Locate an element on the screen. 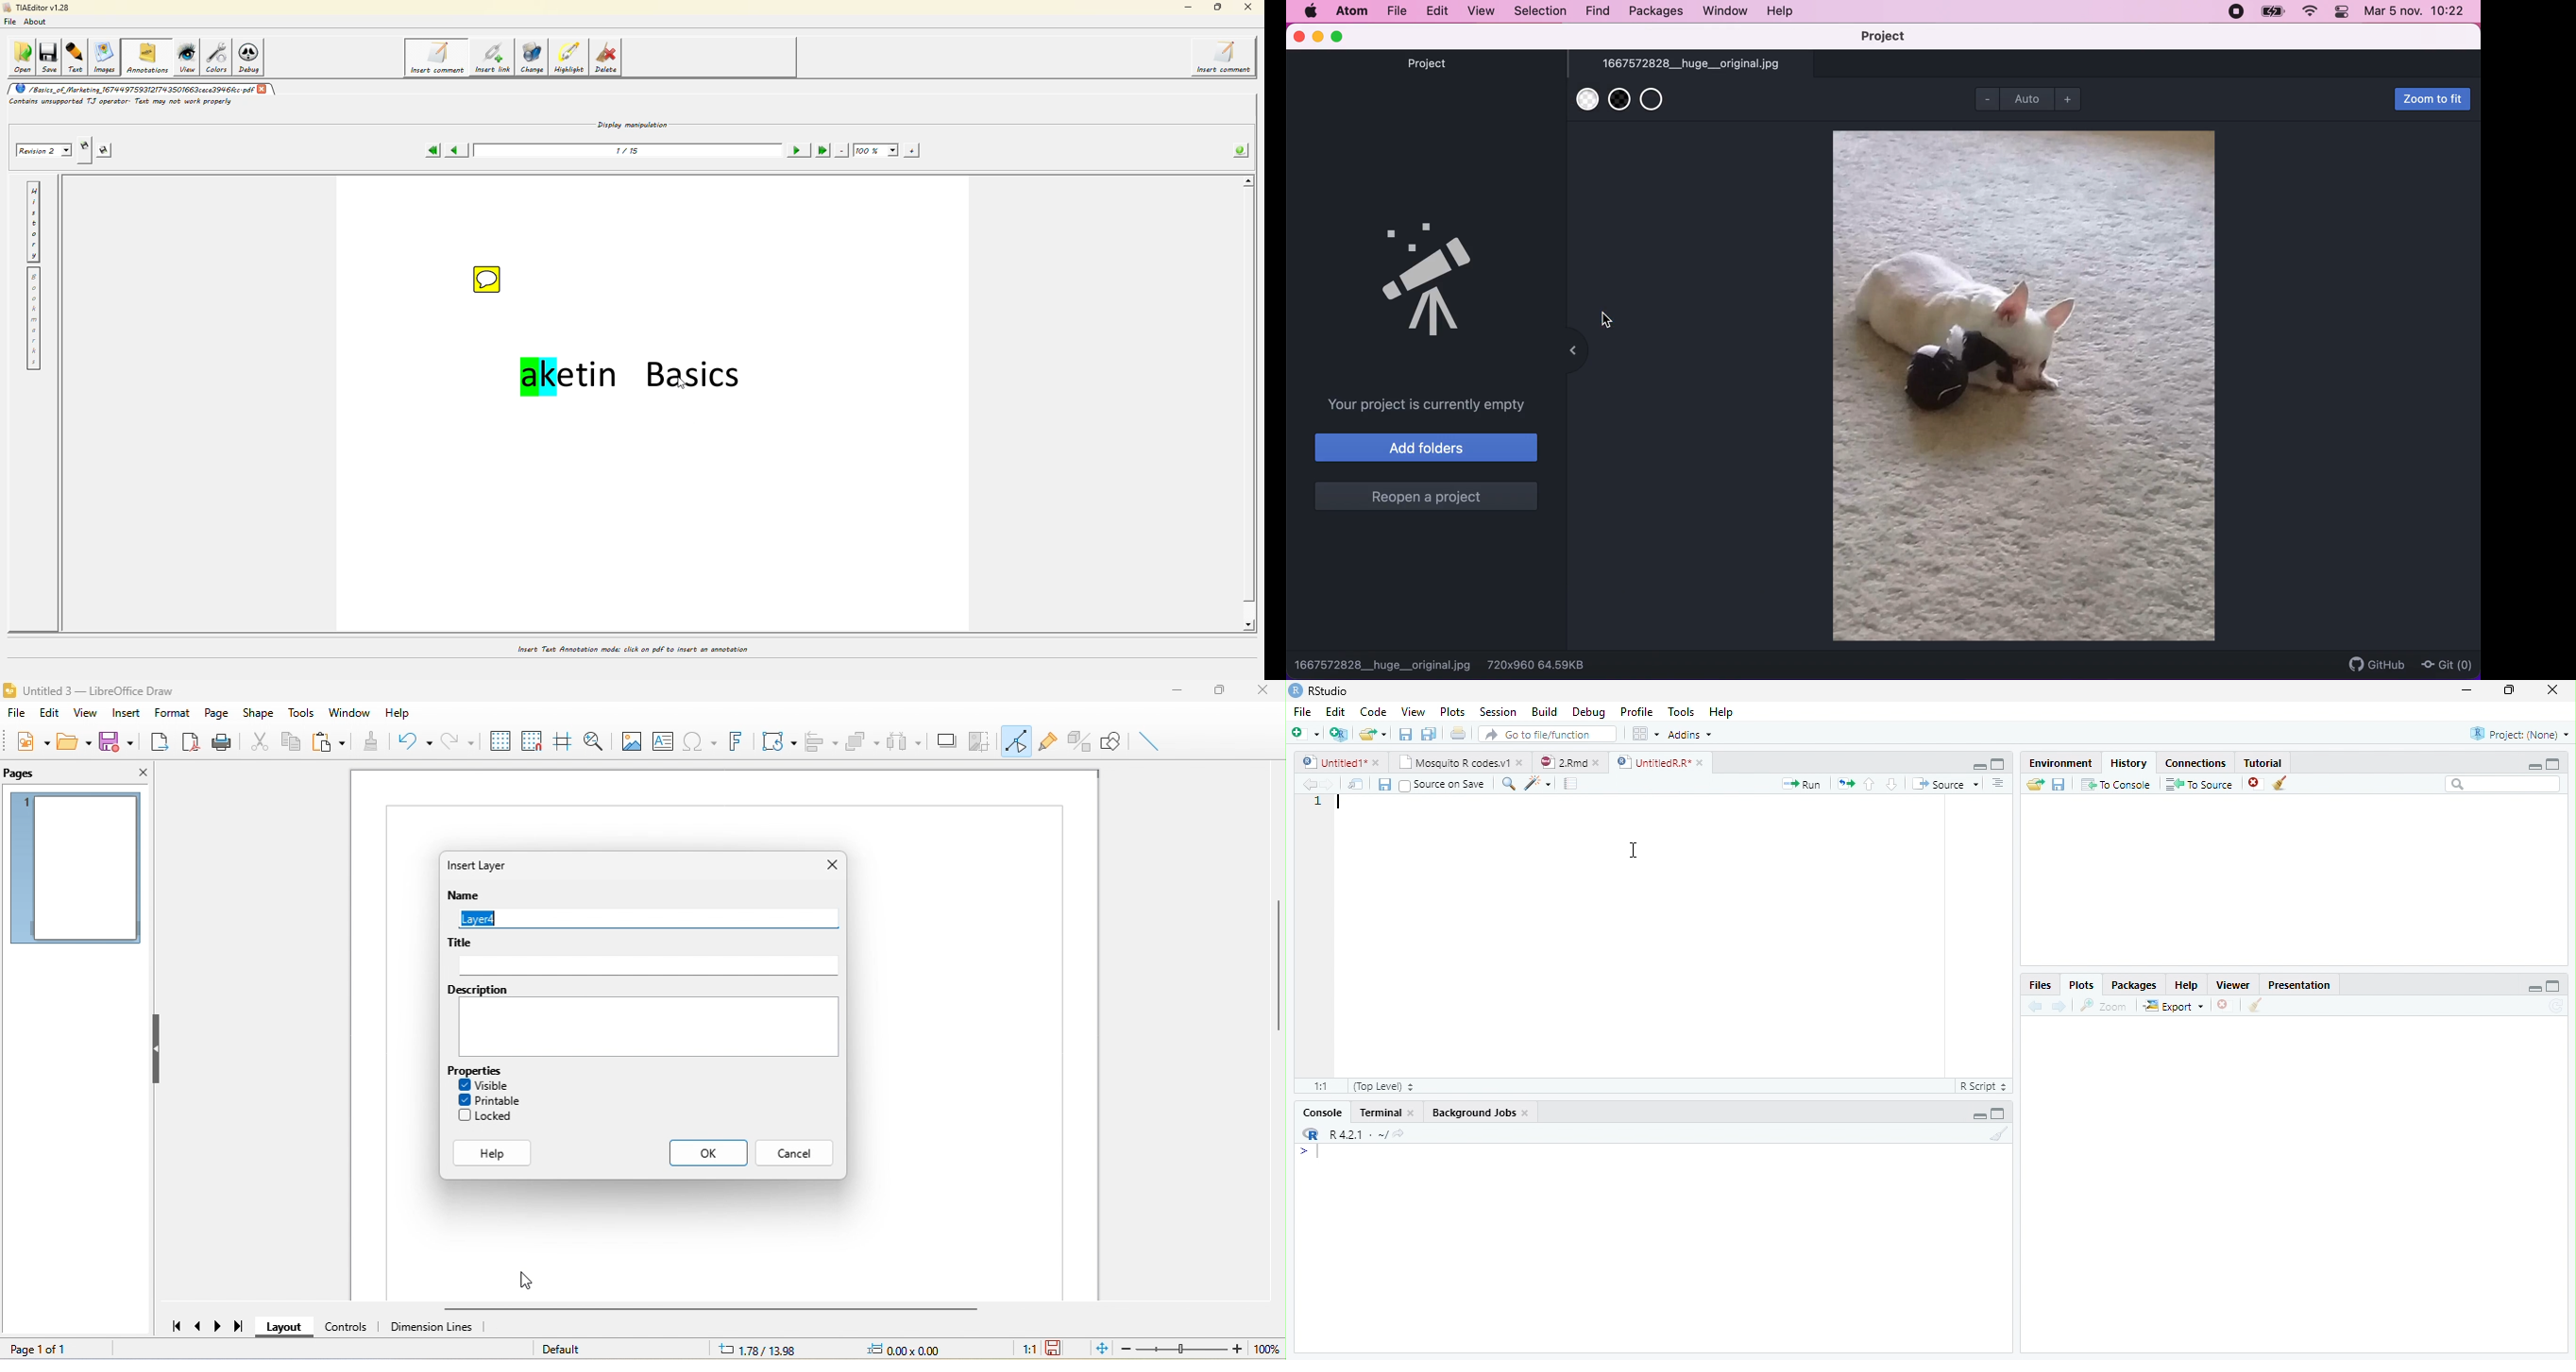  Refresh is located at coordinates (2559, 1006).